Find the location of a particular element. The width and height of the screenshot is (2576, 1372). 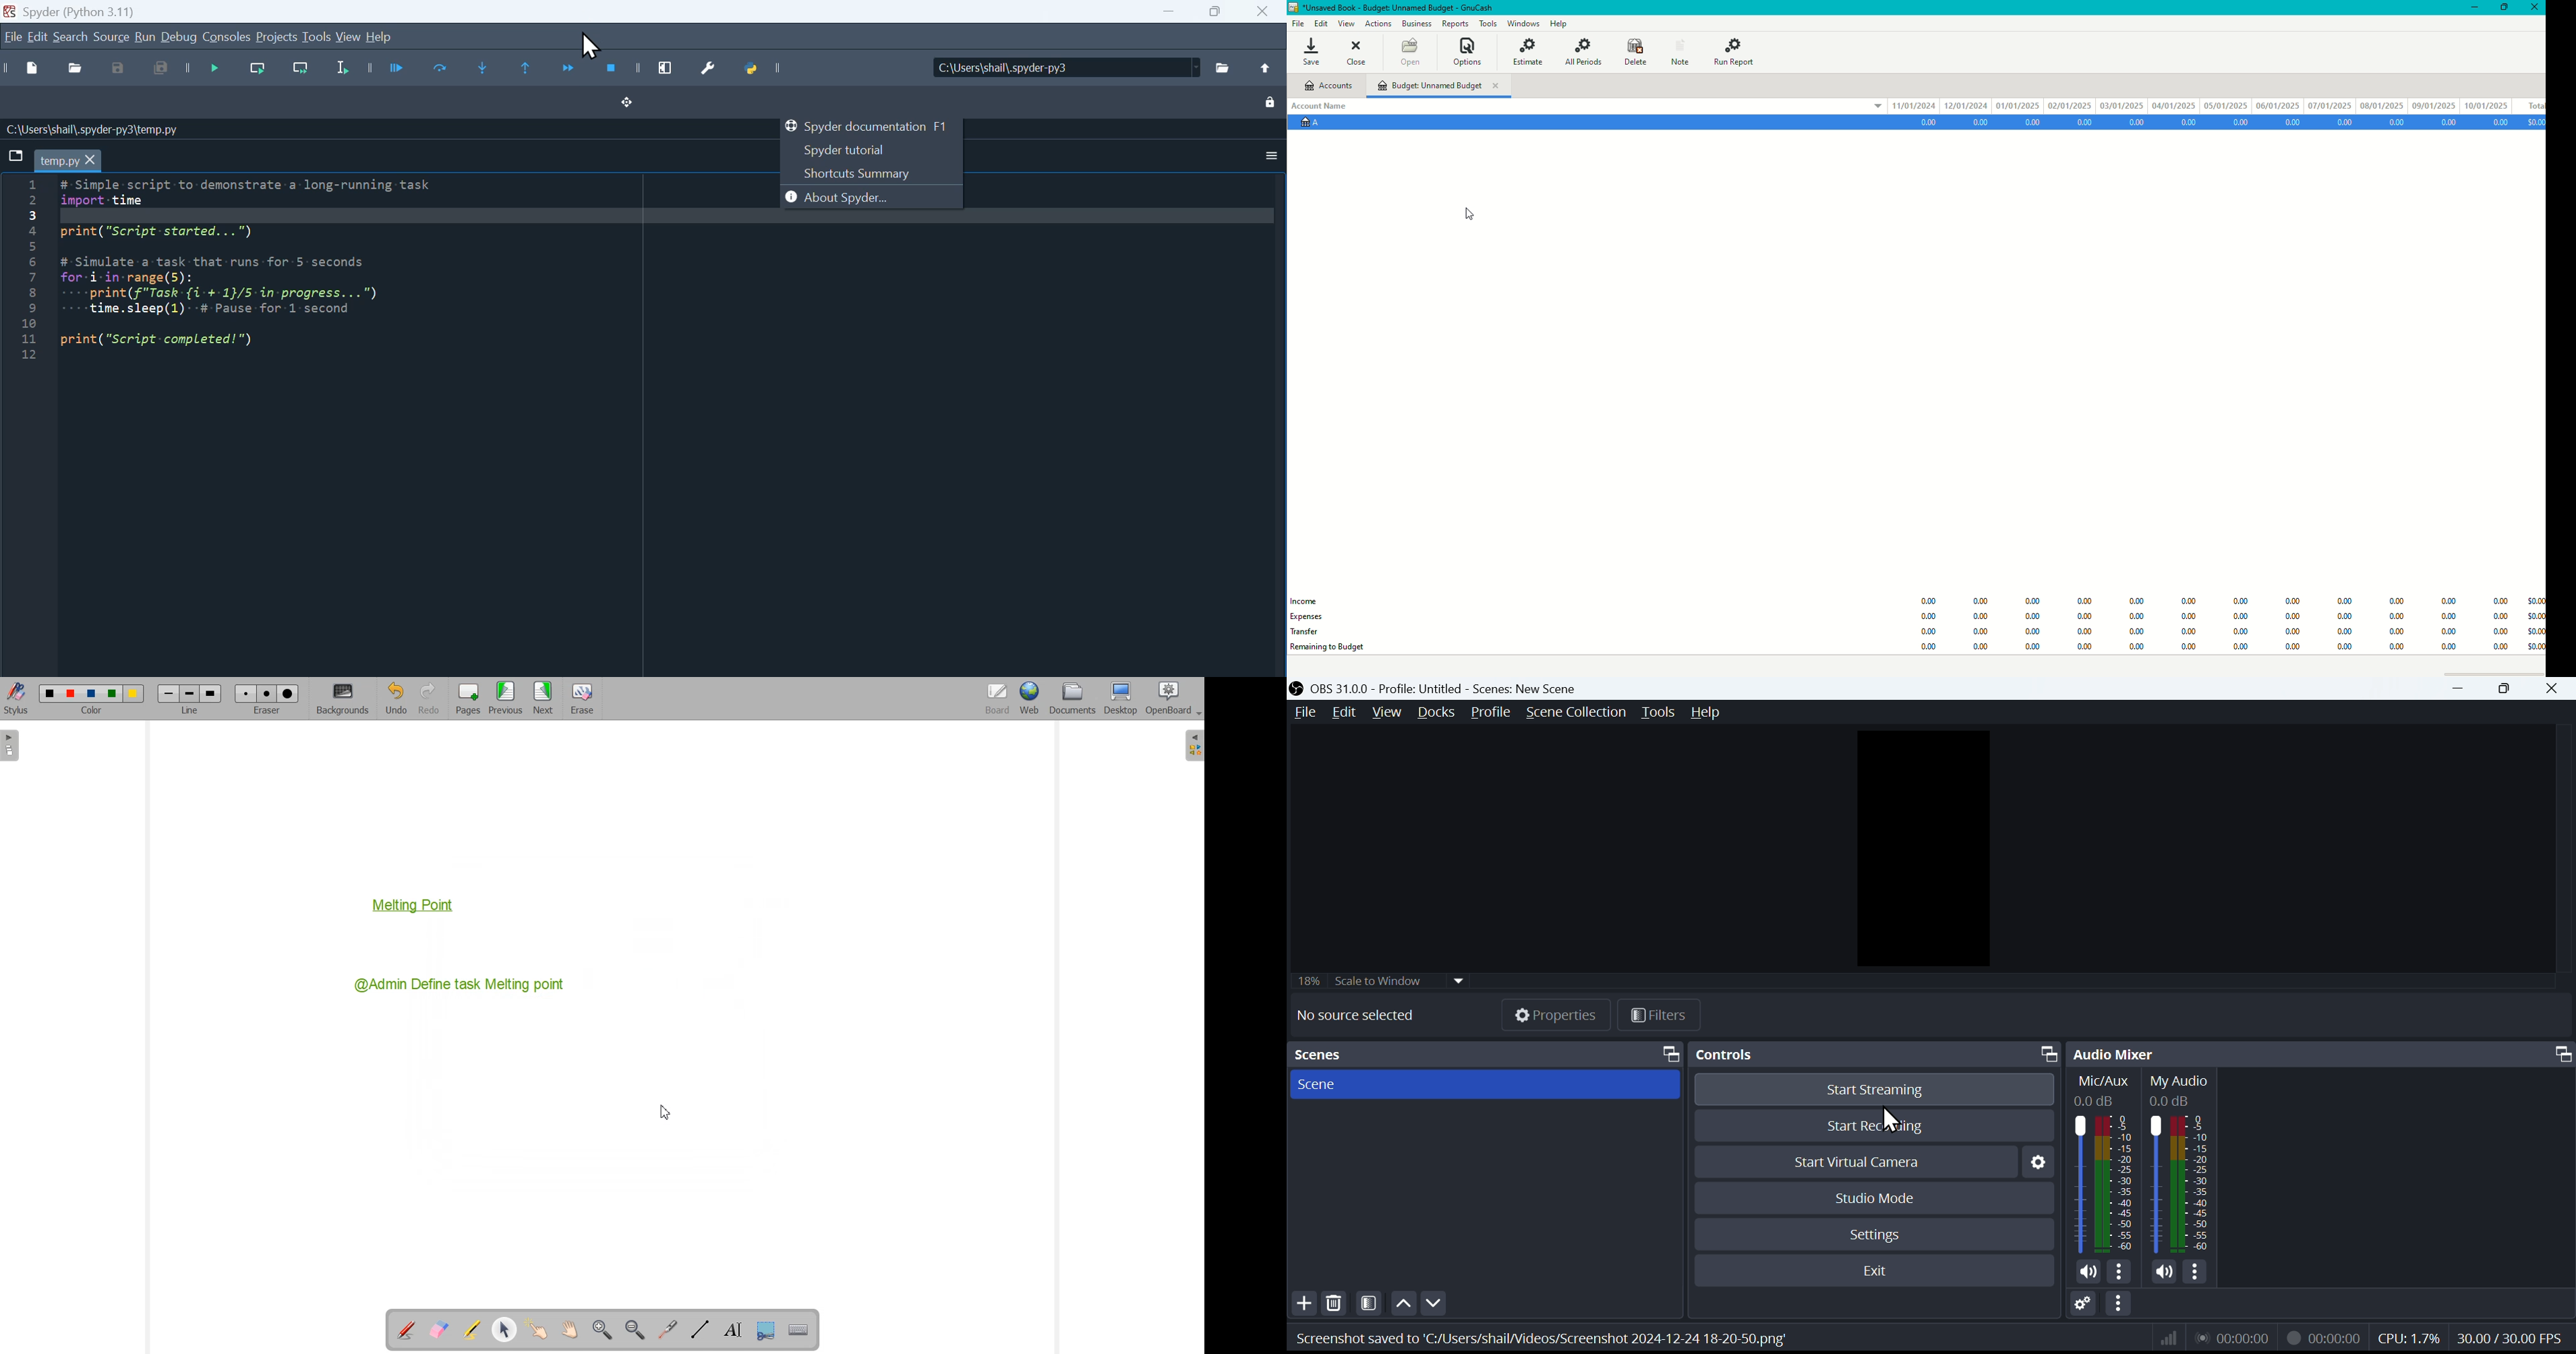

Filter is located at coordinates (1662, 1014).